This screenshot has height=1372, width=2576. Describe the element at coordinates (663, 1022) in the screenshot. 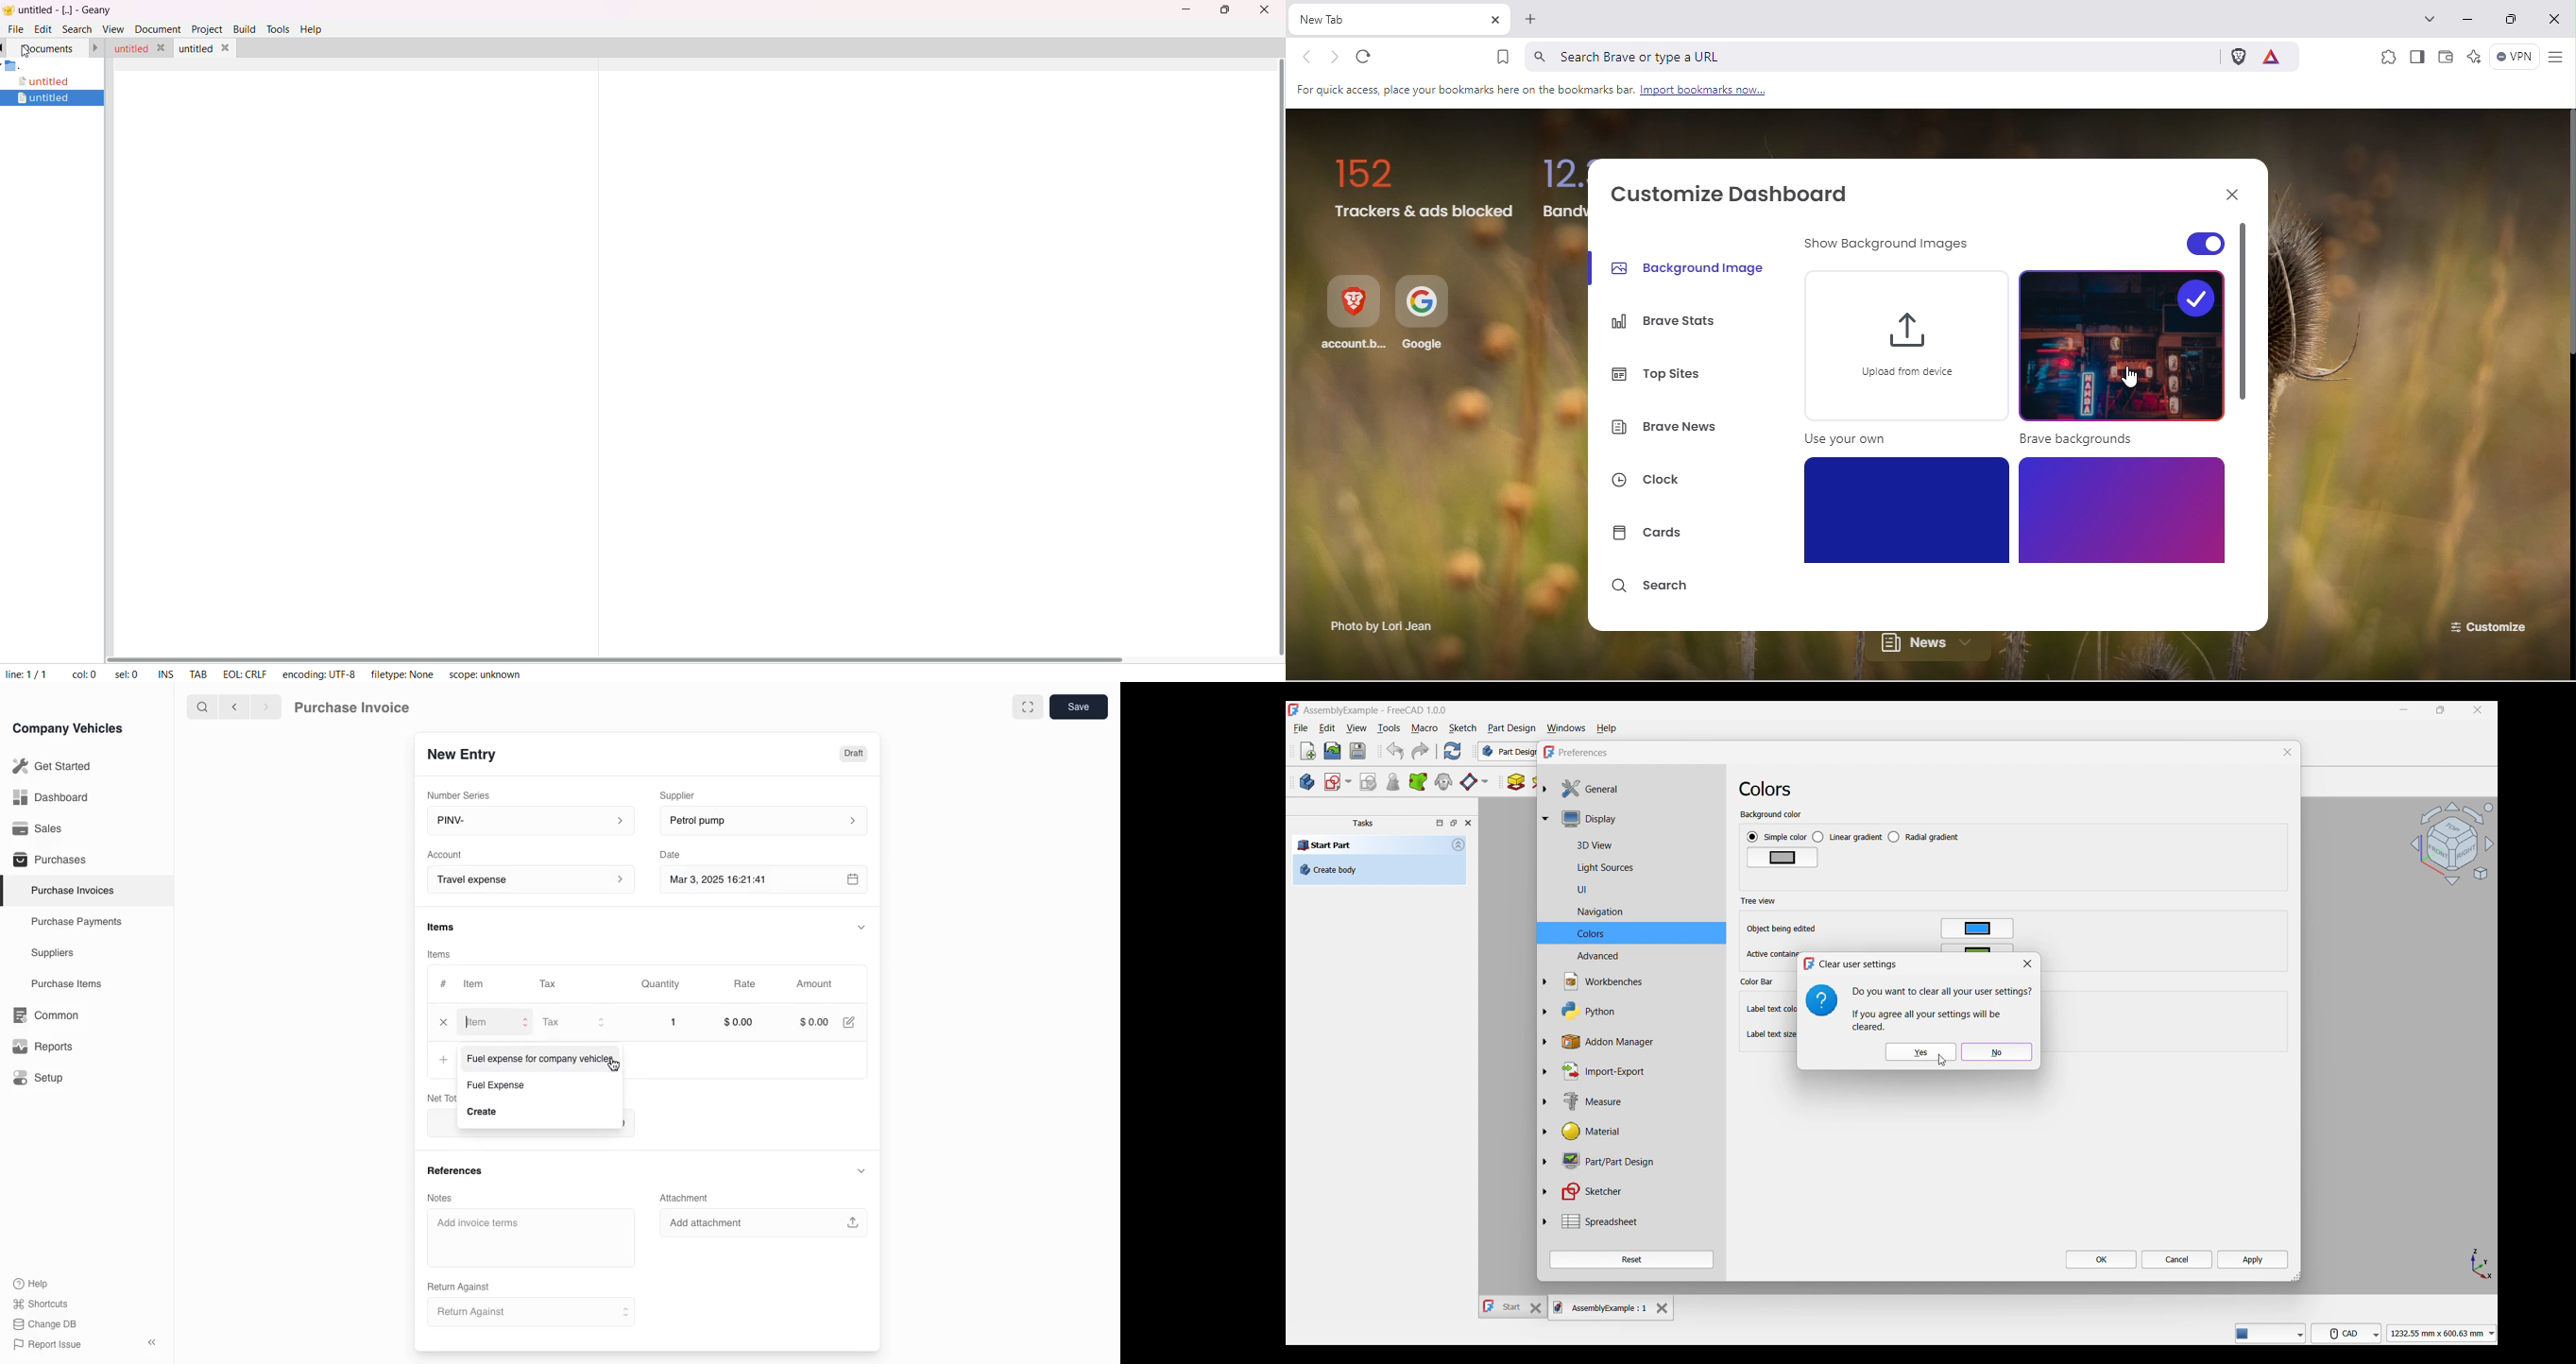

I see `1` at that location.